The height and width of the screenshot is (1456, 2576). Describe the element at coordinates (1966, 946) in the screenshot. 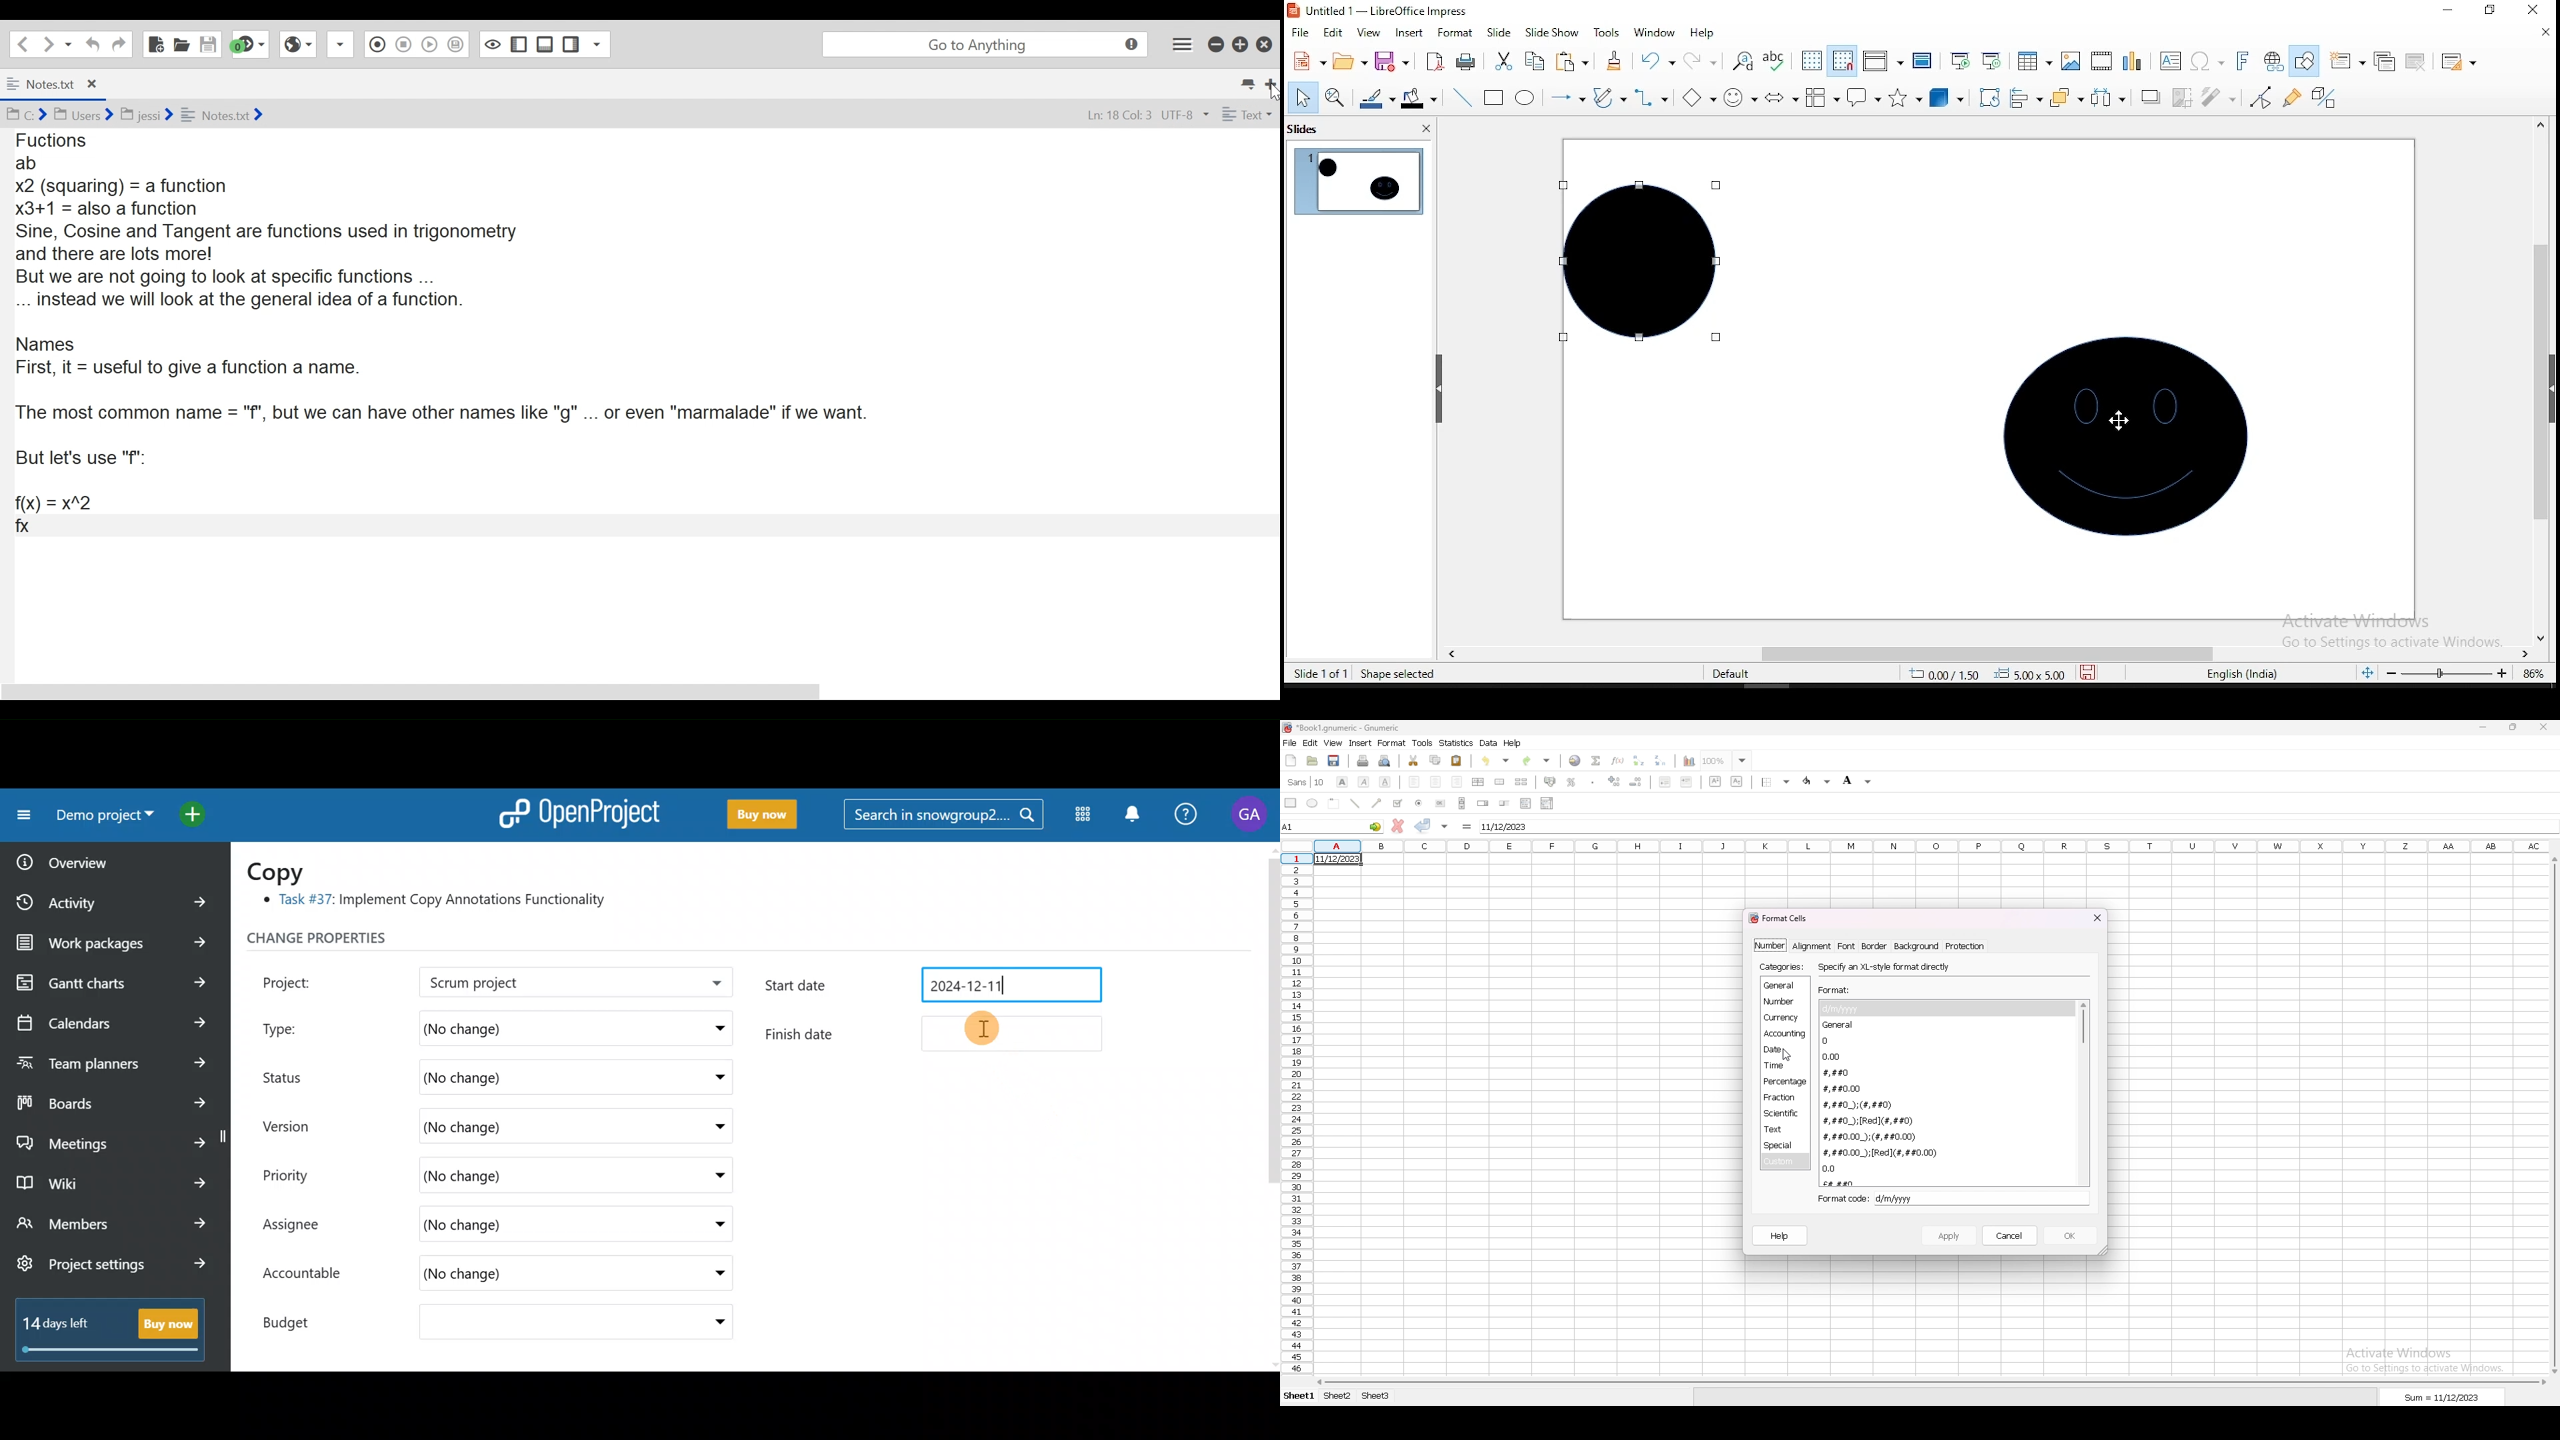

I see `protection` at that location.